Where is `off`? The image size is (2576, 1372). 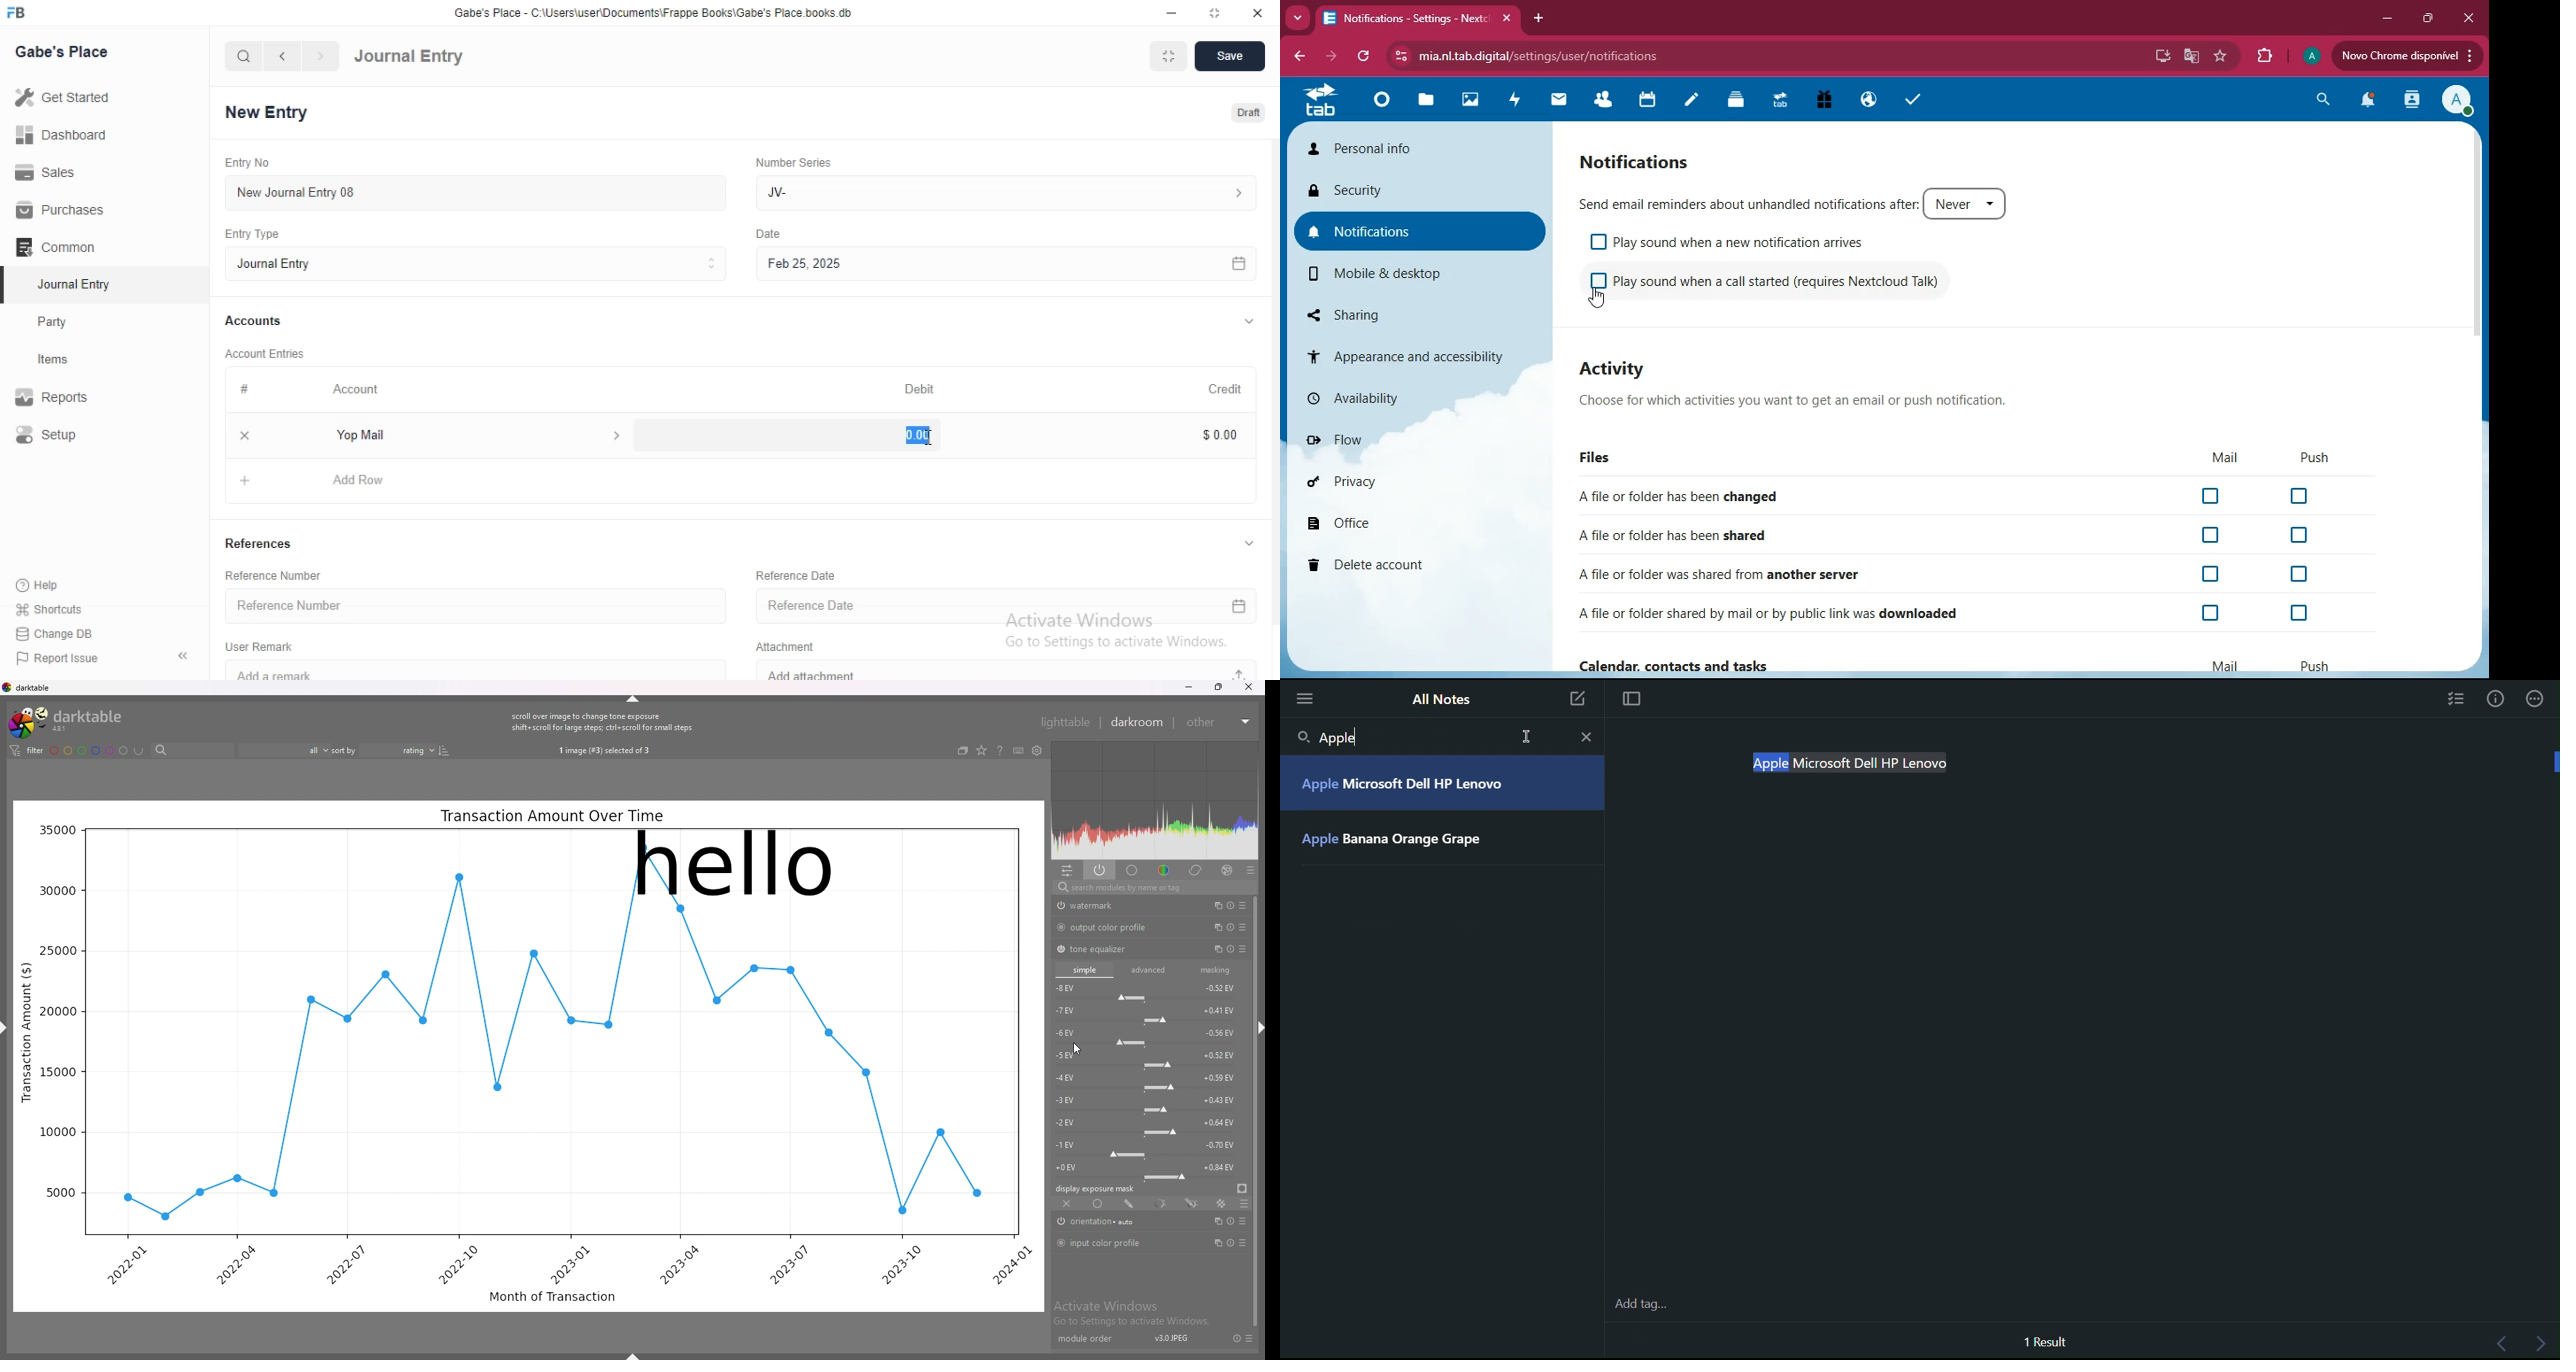
off is located at coordinates (2297, 614).